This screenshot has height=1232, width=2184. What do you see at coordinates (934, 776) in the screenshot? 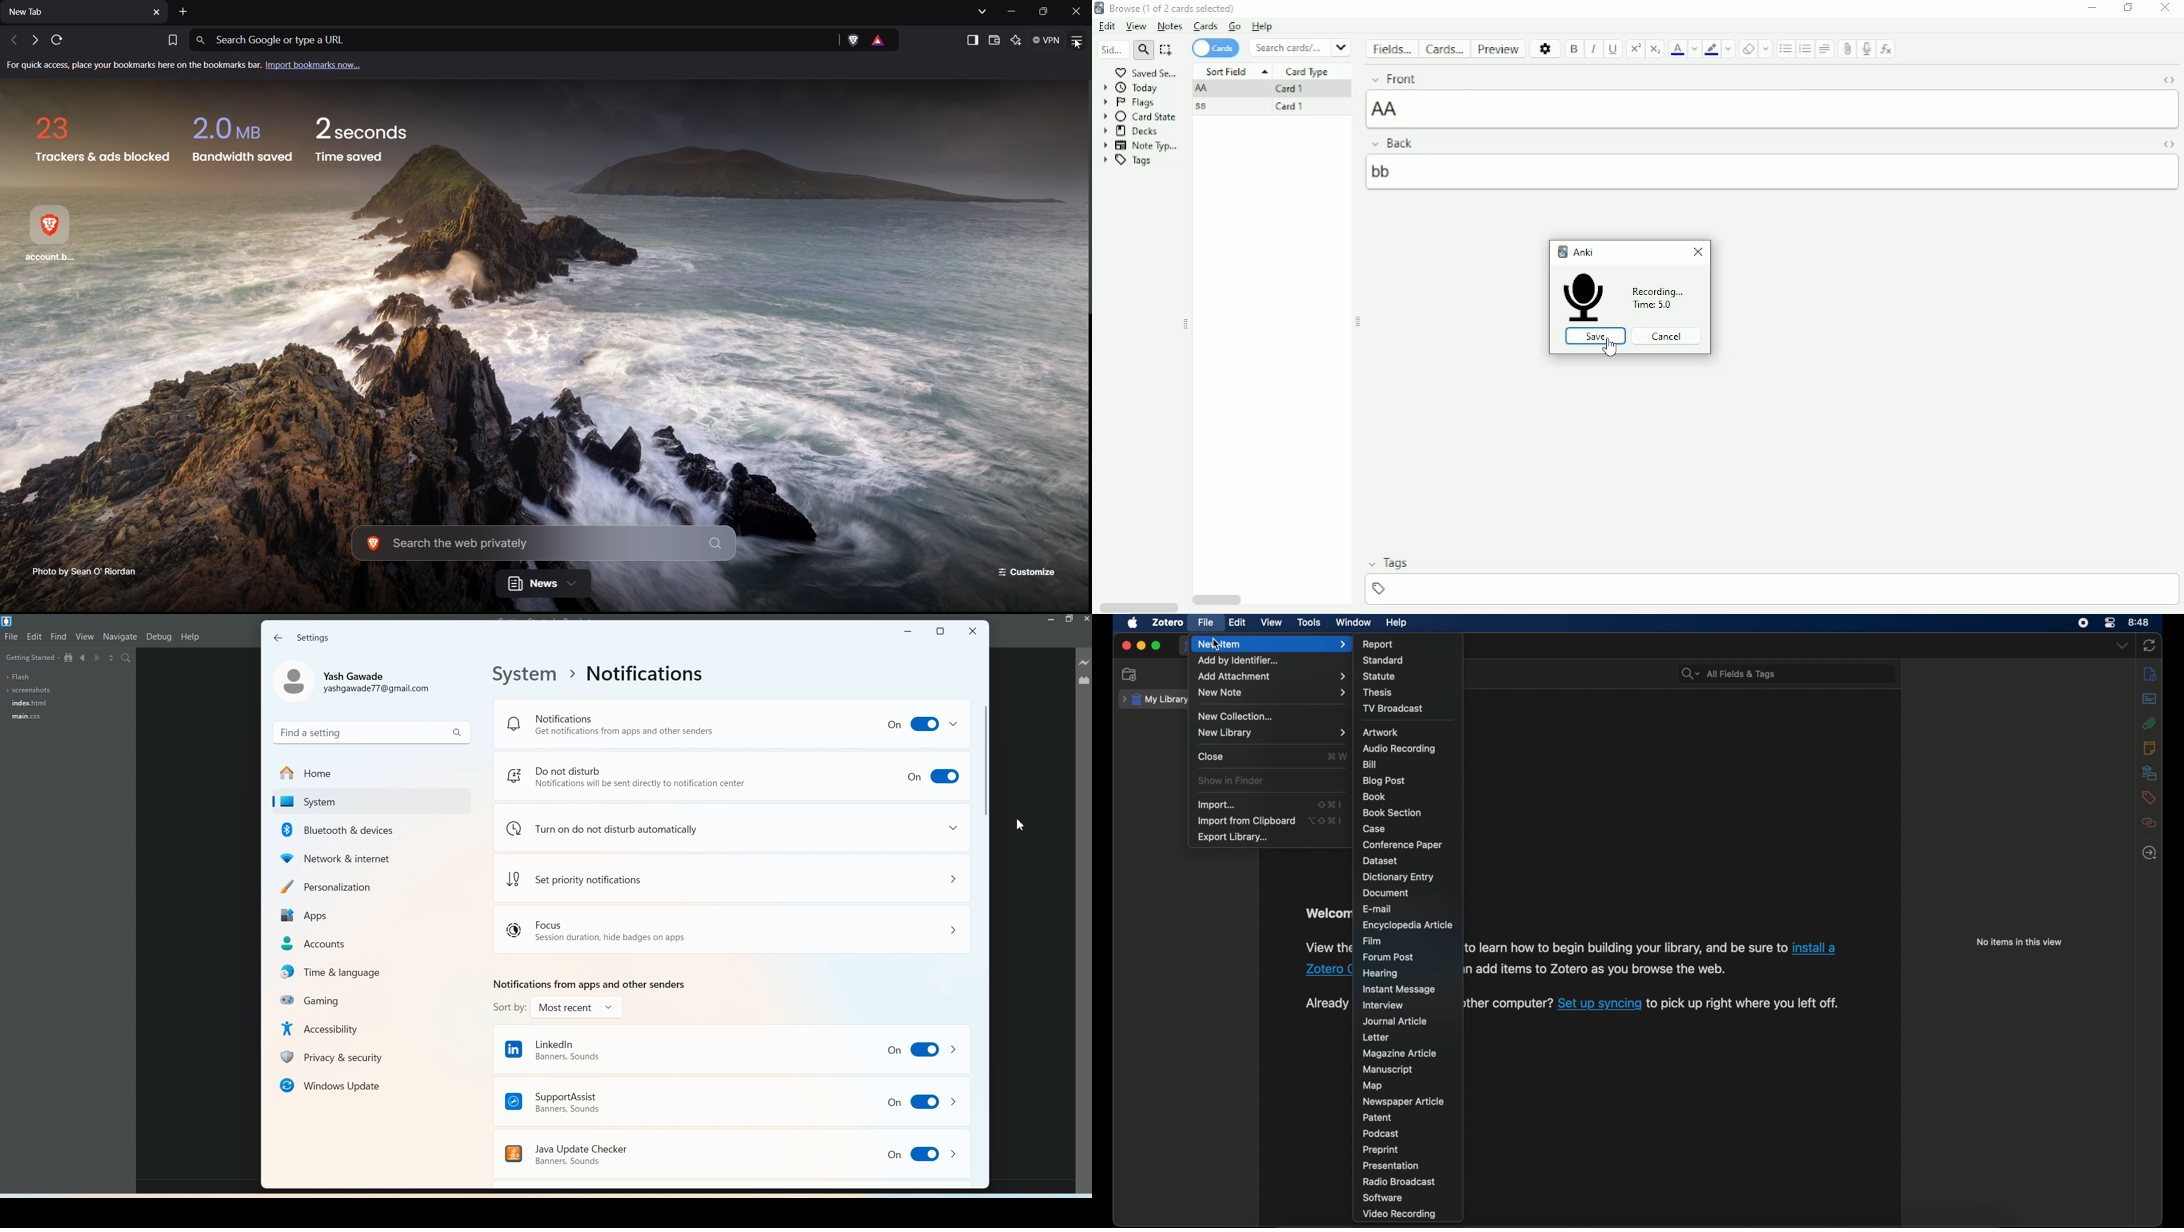
I see `Toggle Enable` at bounding box center [934, 776].